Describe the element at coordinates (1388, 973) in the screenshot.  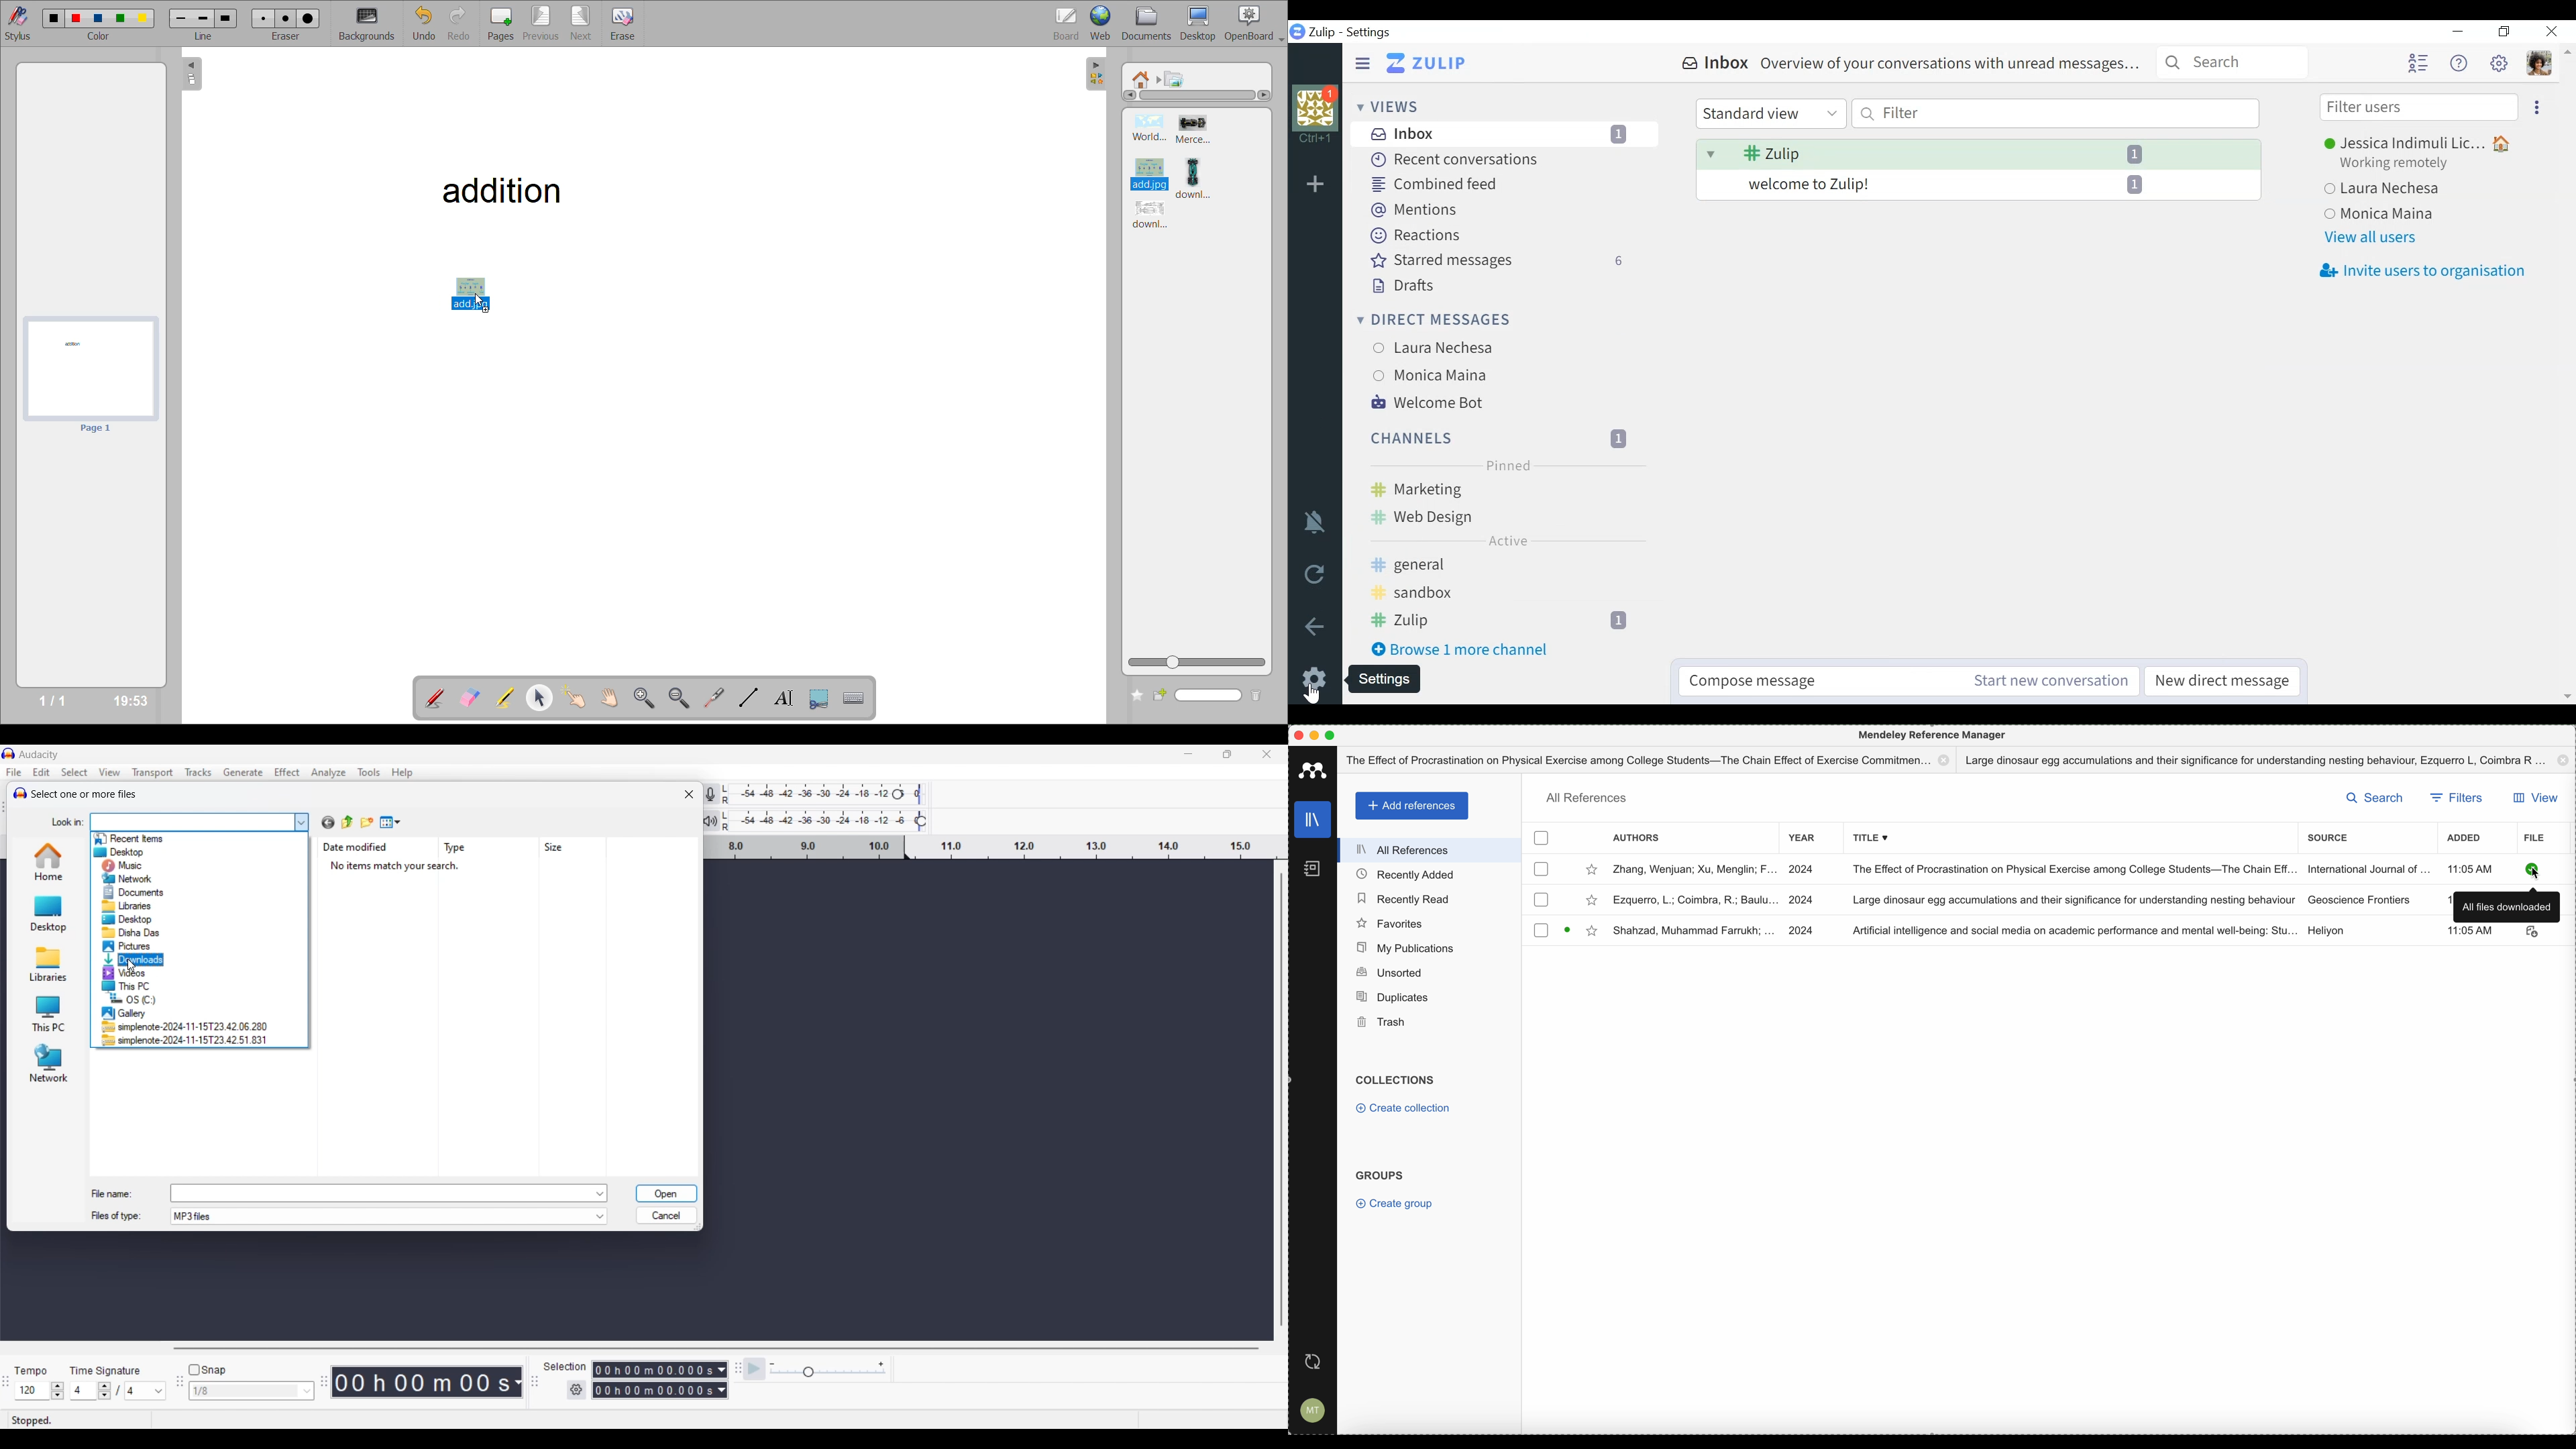
I see `unsorted` at that location.